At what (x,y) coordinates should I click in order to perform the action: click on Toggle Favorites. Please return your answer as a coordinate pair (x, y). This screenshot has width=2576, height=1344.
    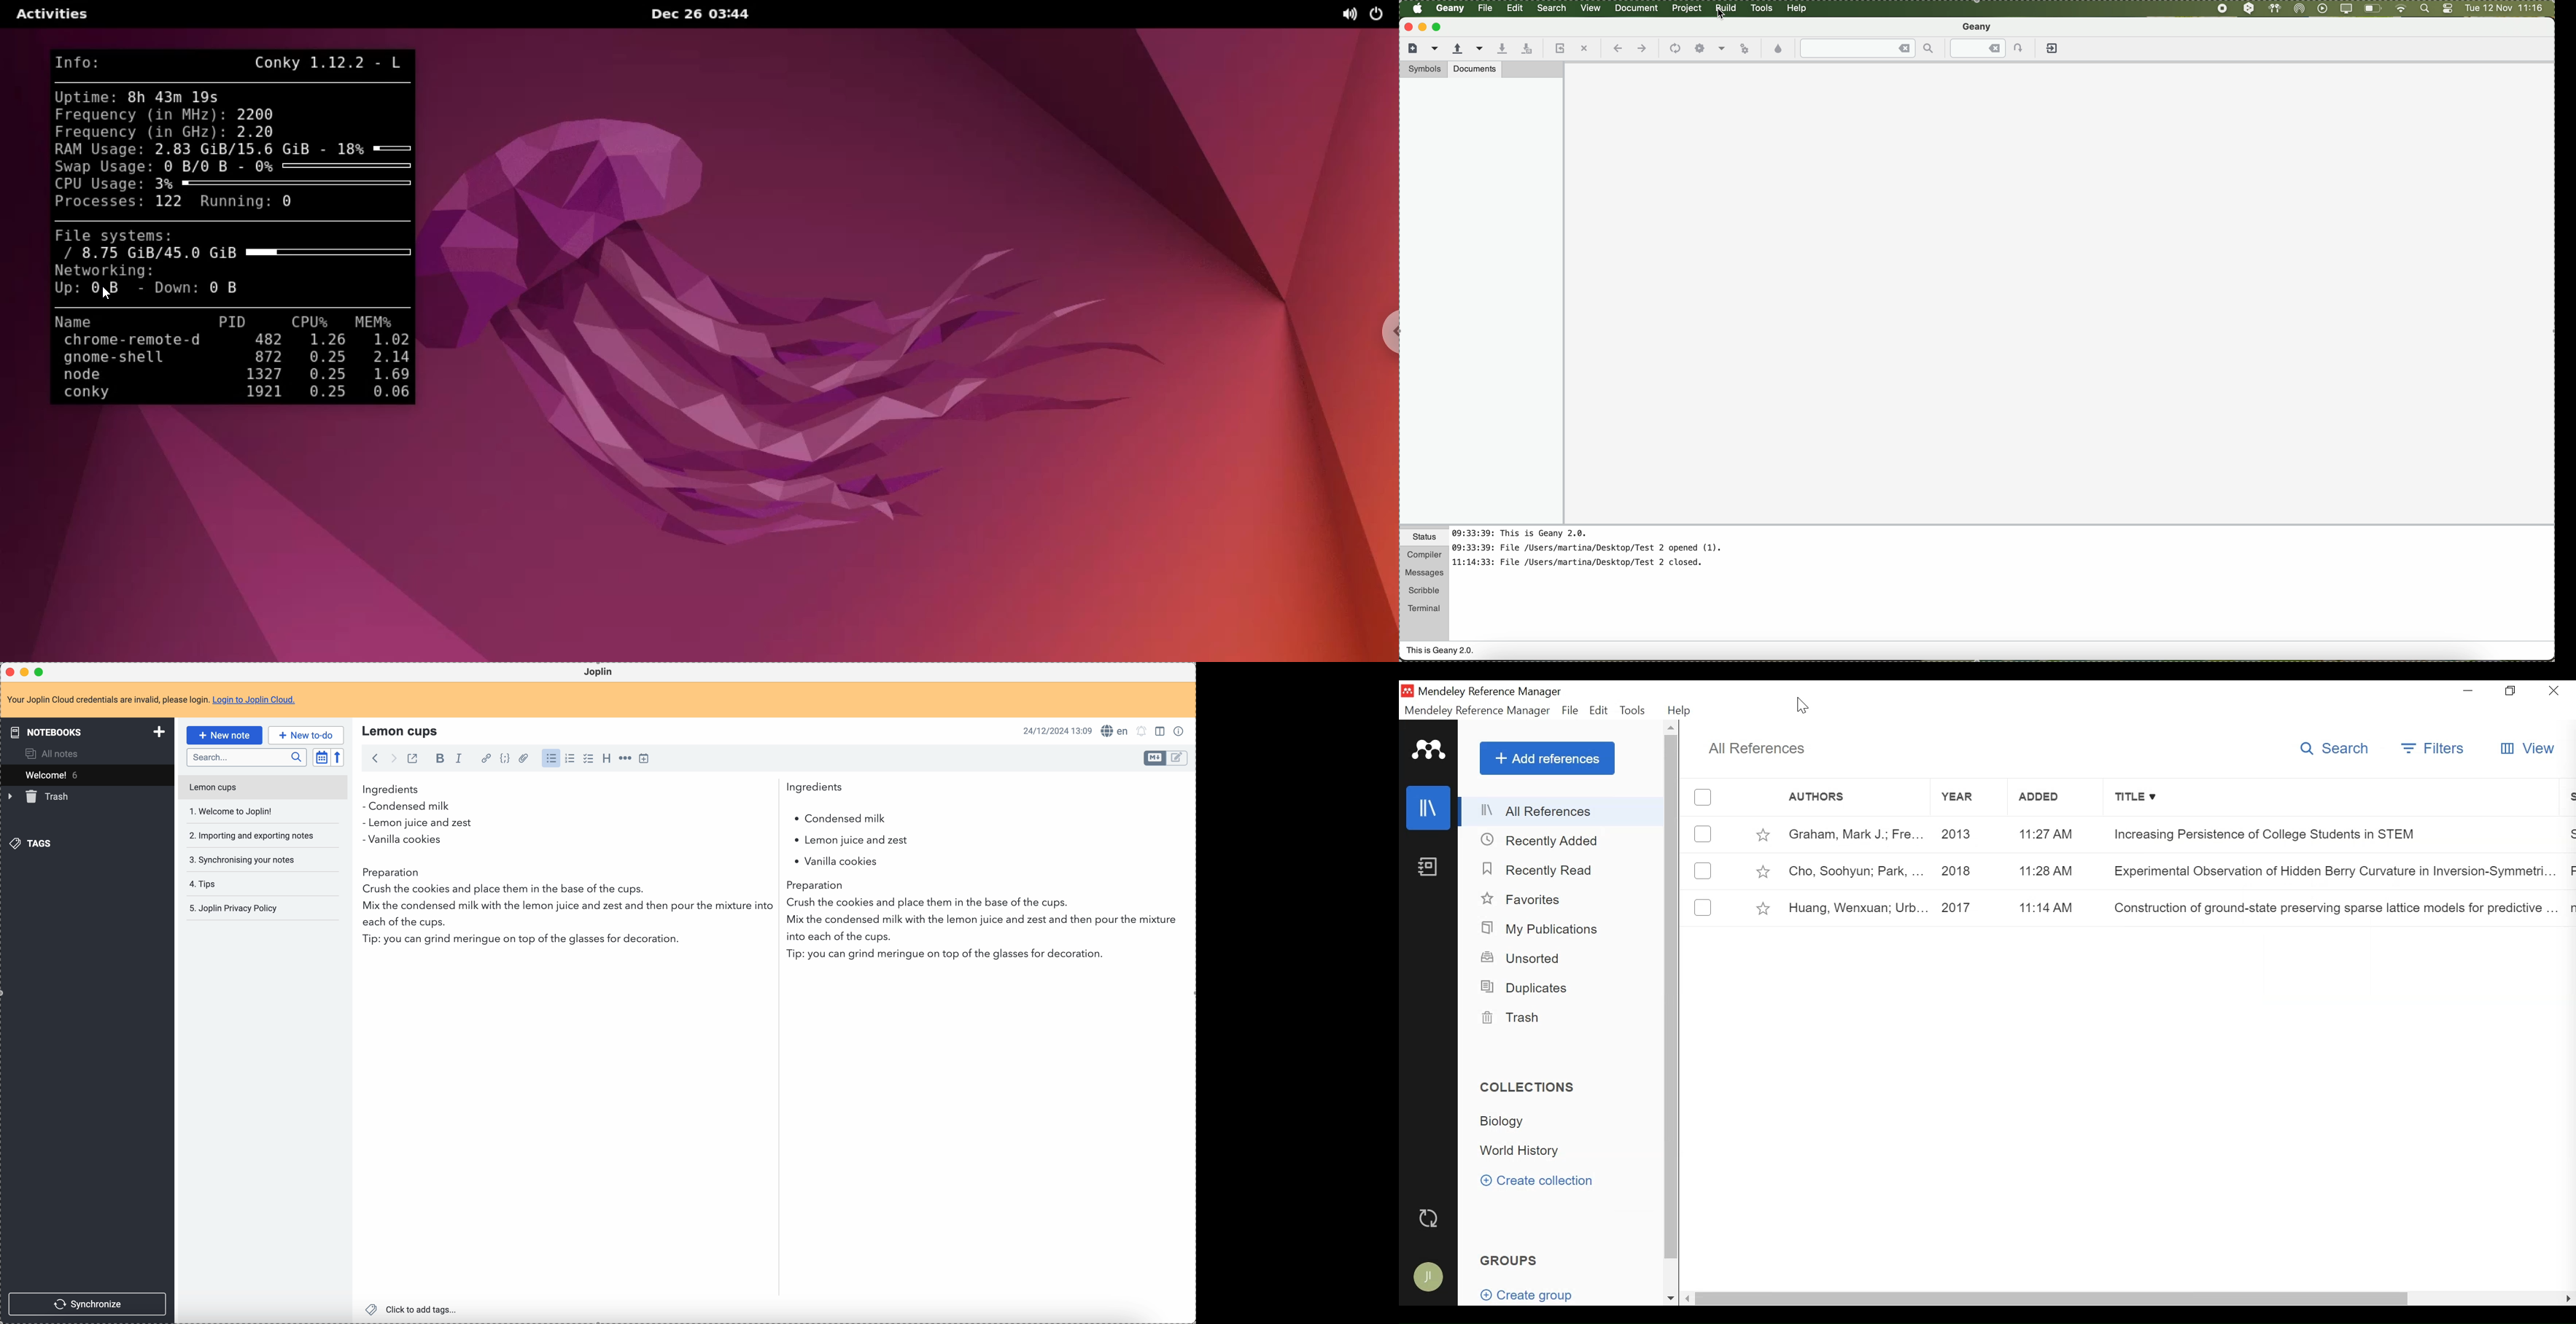
    Looking at the image, I should click on (1762, 872).